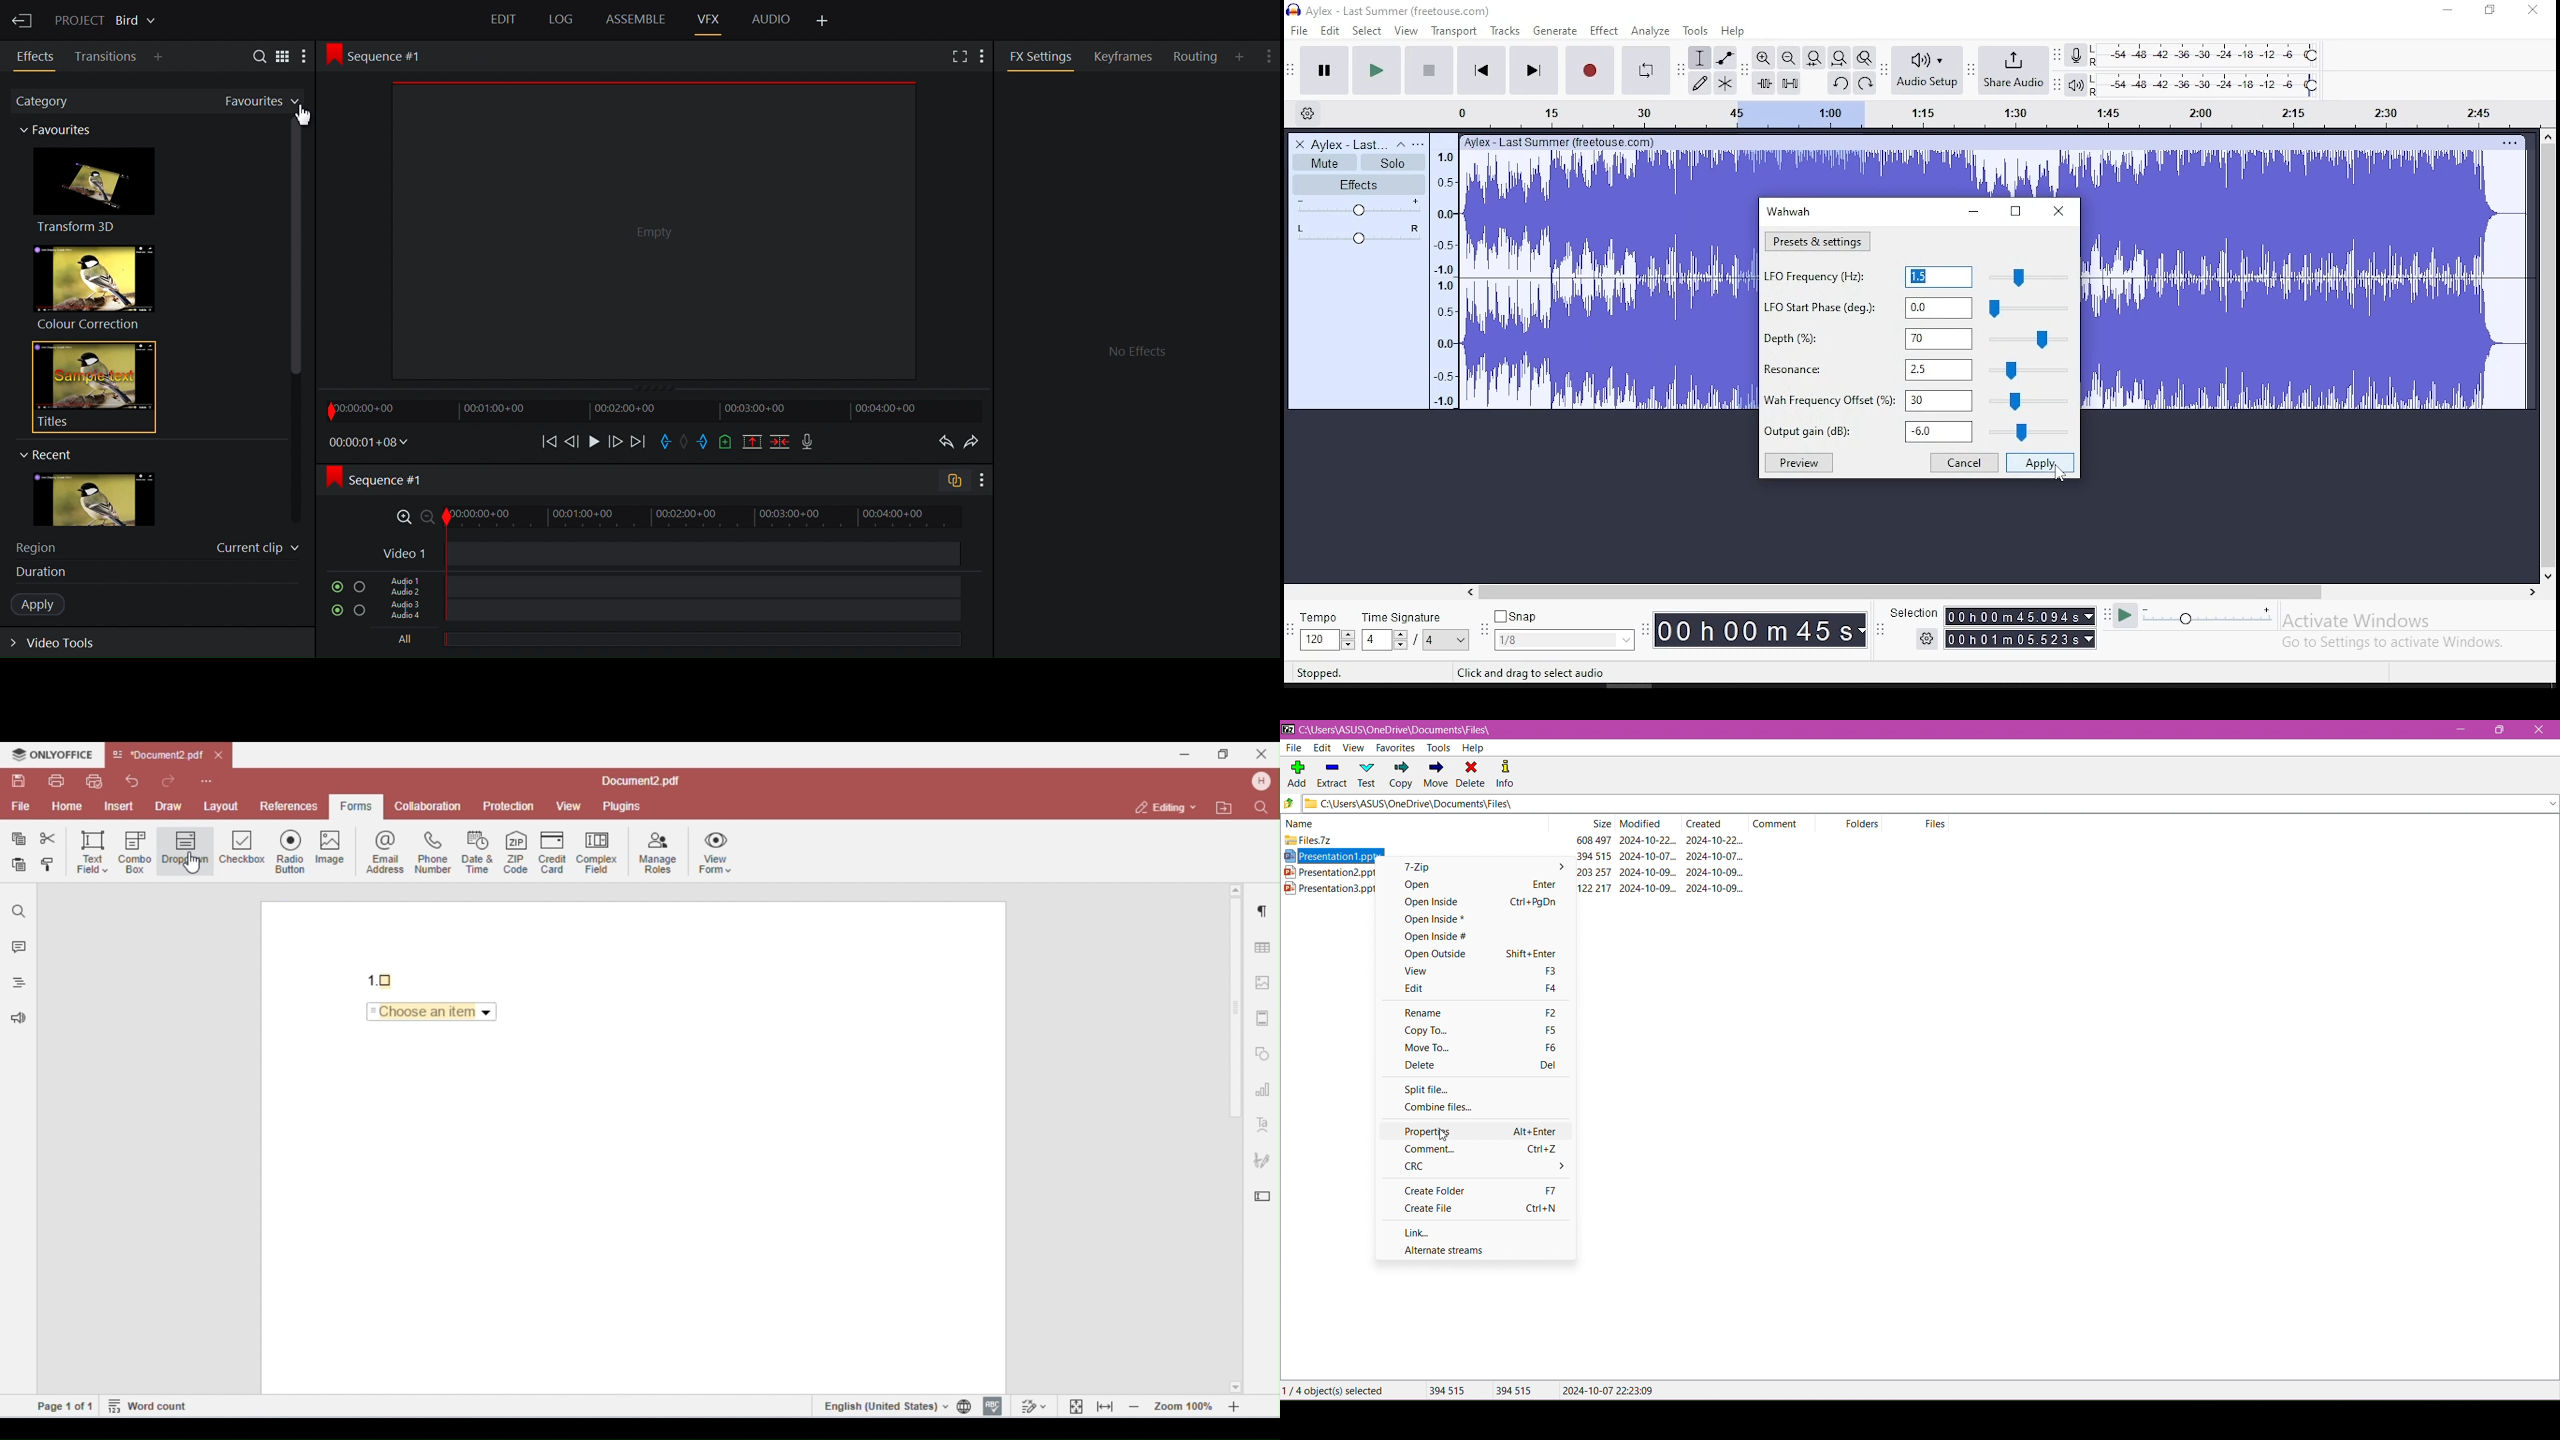  What do you see at coordinates (2548, 356) in the screenshot?
I see `scroll bar` at bounding box center [2548, 356].